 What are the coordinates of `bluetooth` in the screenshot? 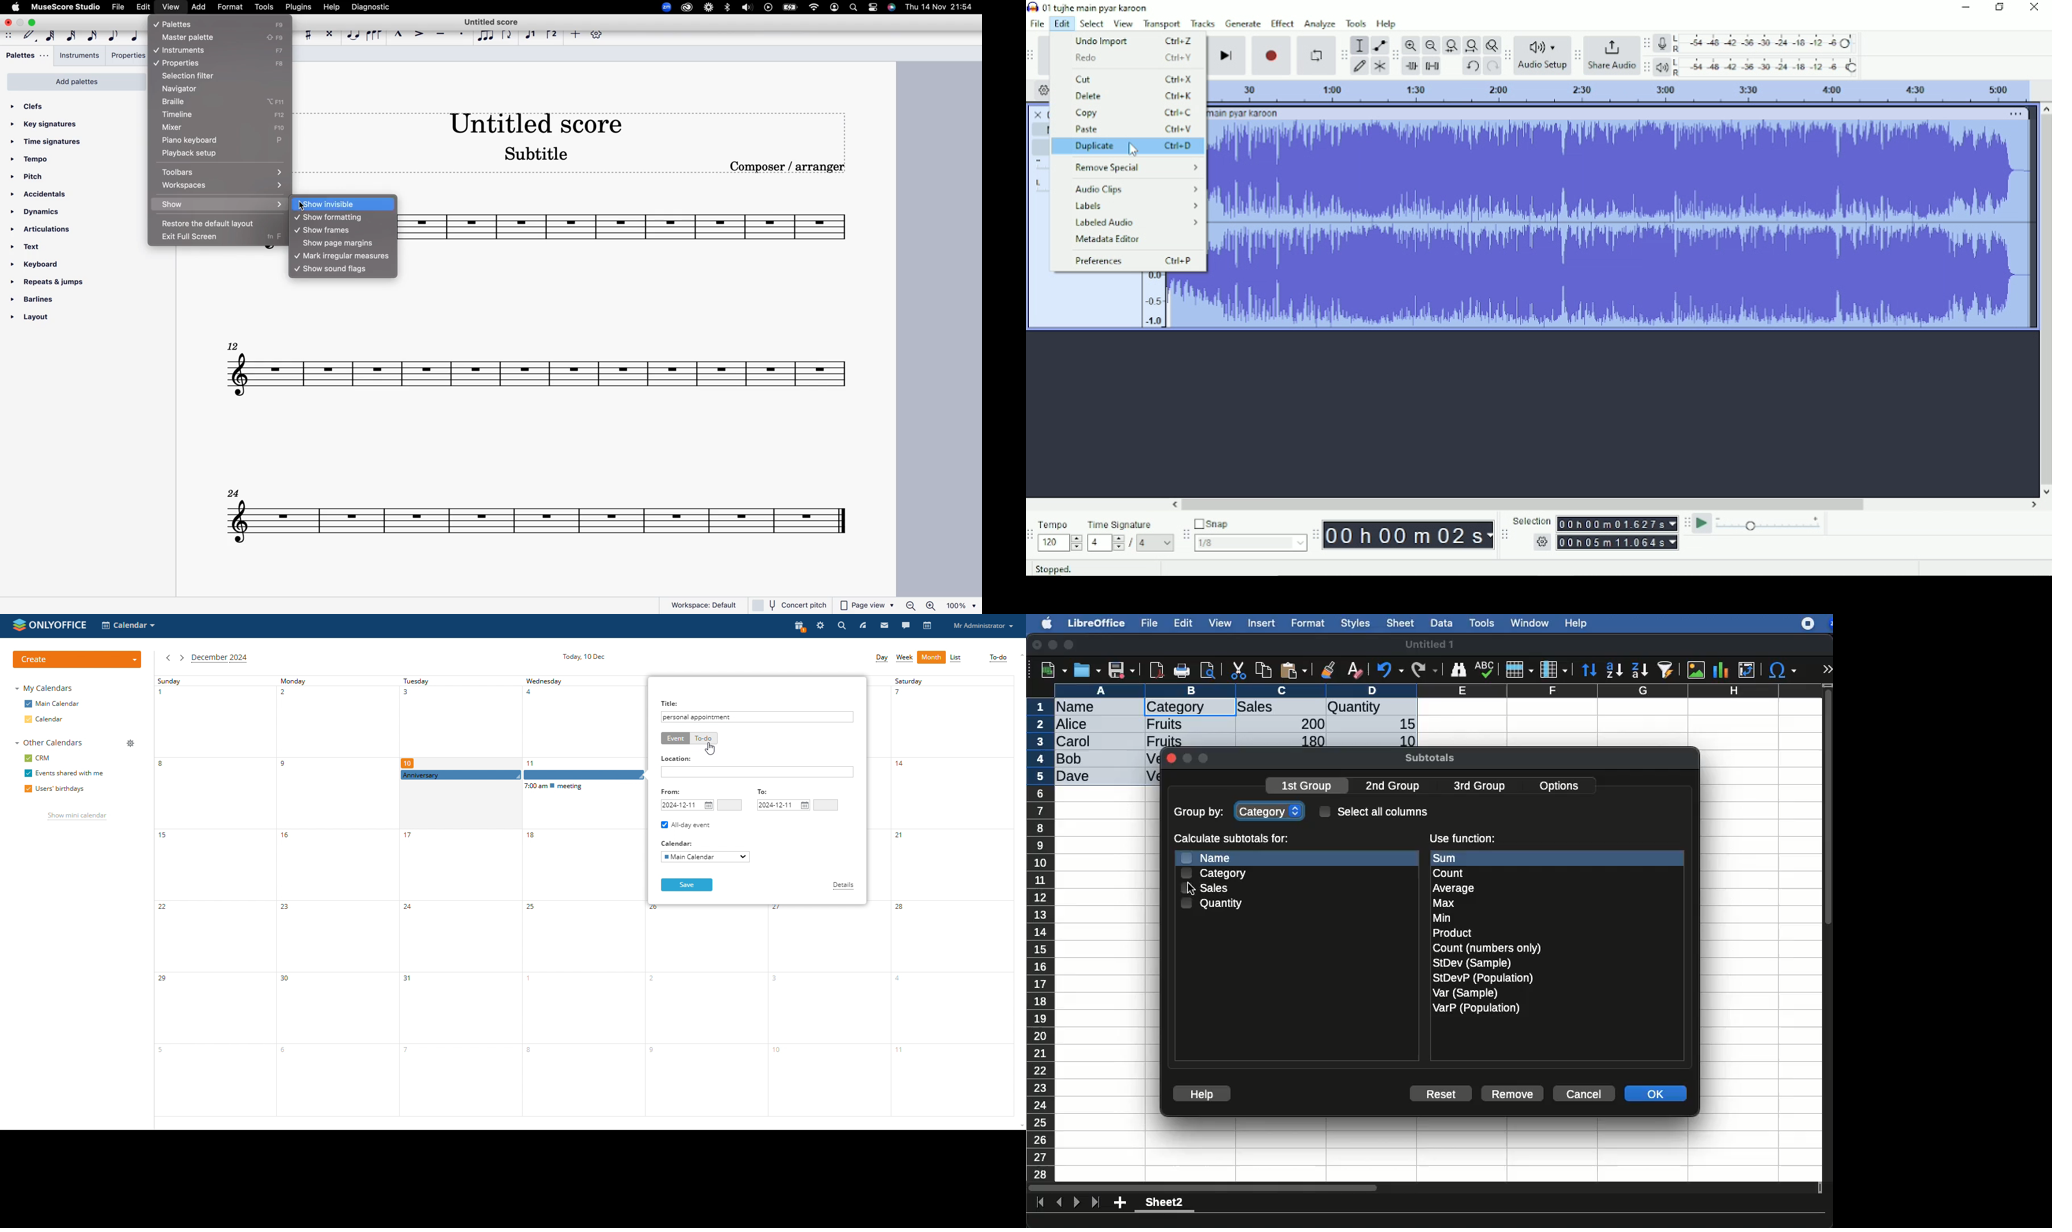 It's located at (729, 7).